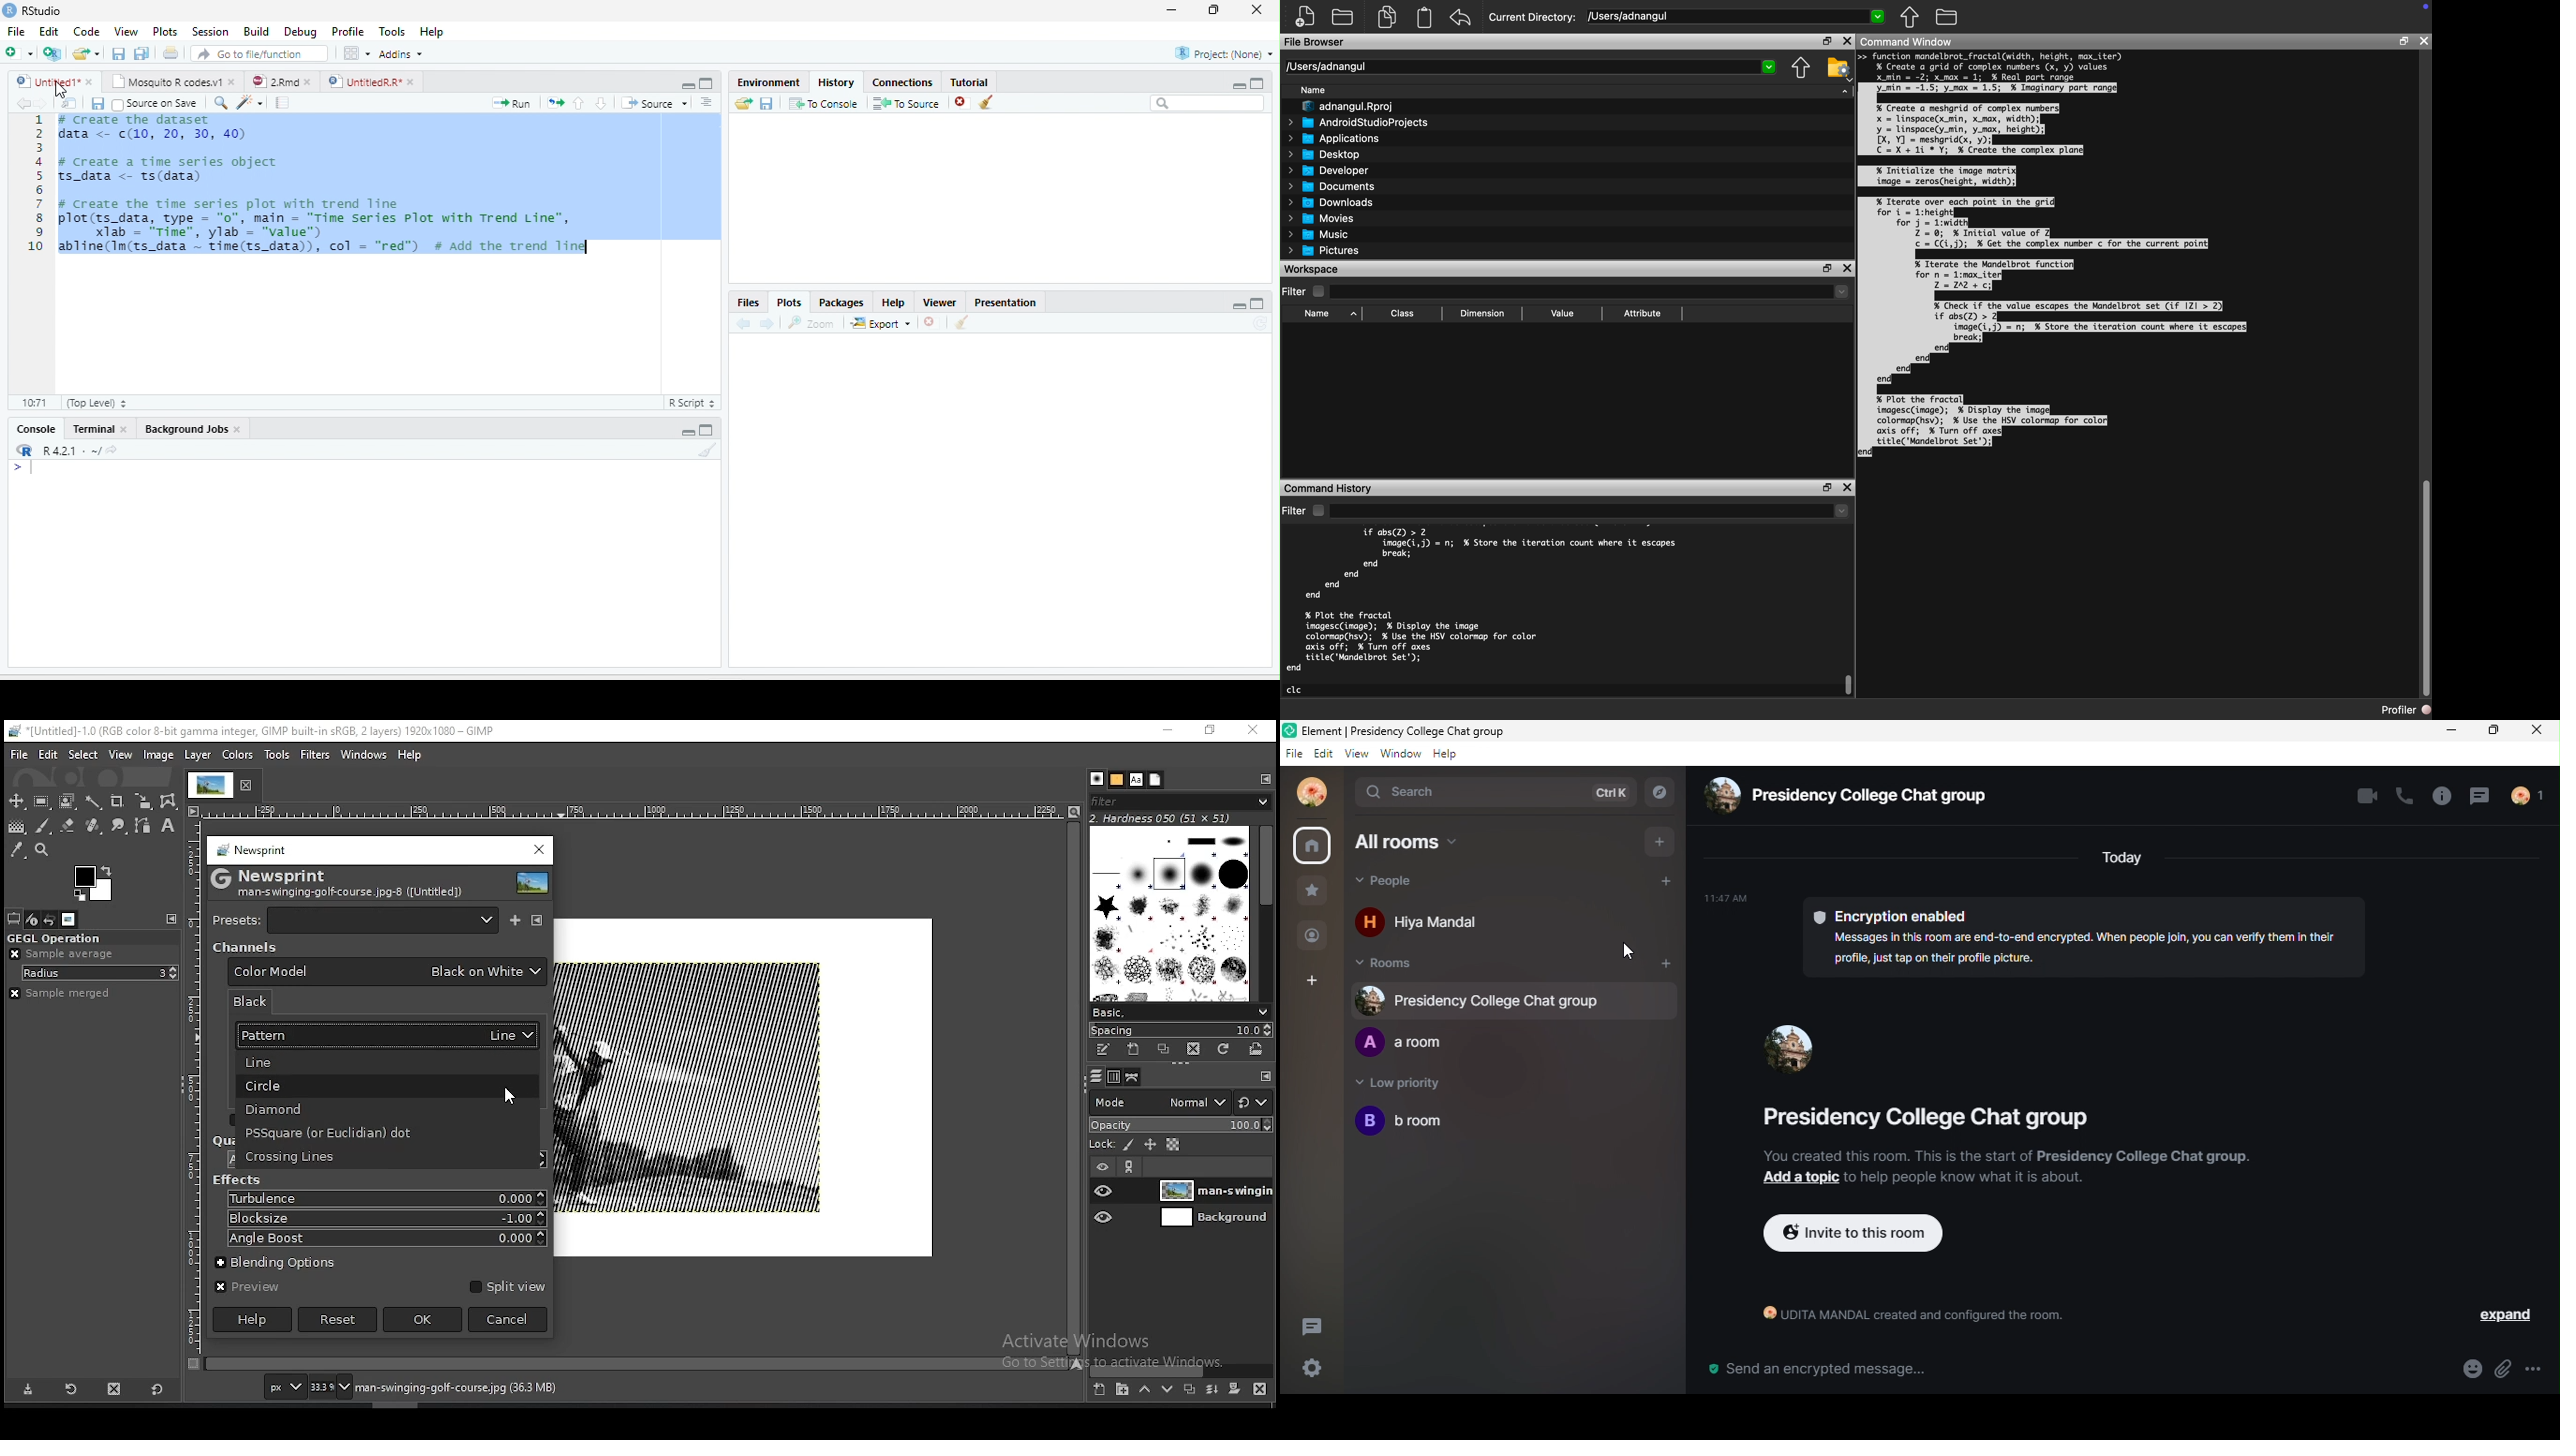 The width and height of the screenshot is (2576, 1456). Describe the element at coordinates (2122, 860) in the screenshot. I see `today` at that location.